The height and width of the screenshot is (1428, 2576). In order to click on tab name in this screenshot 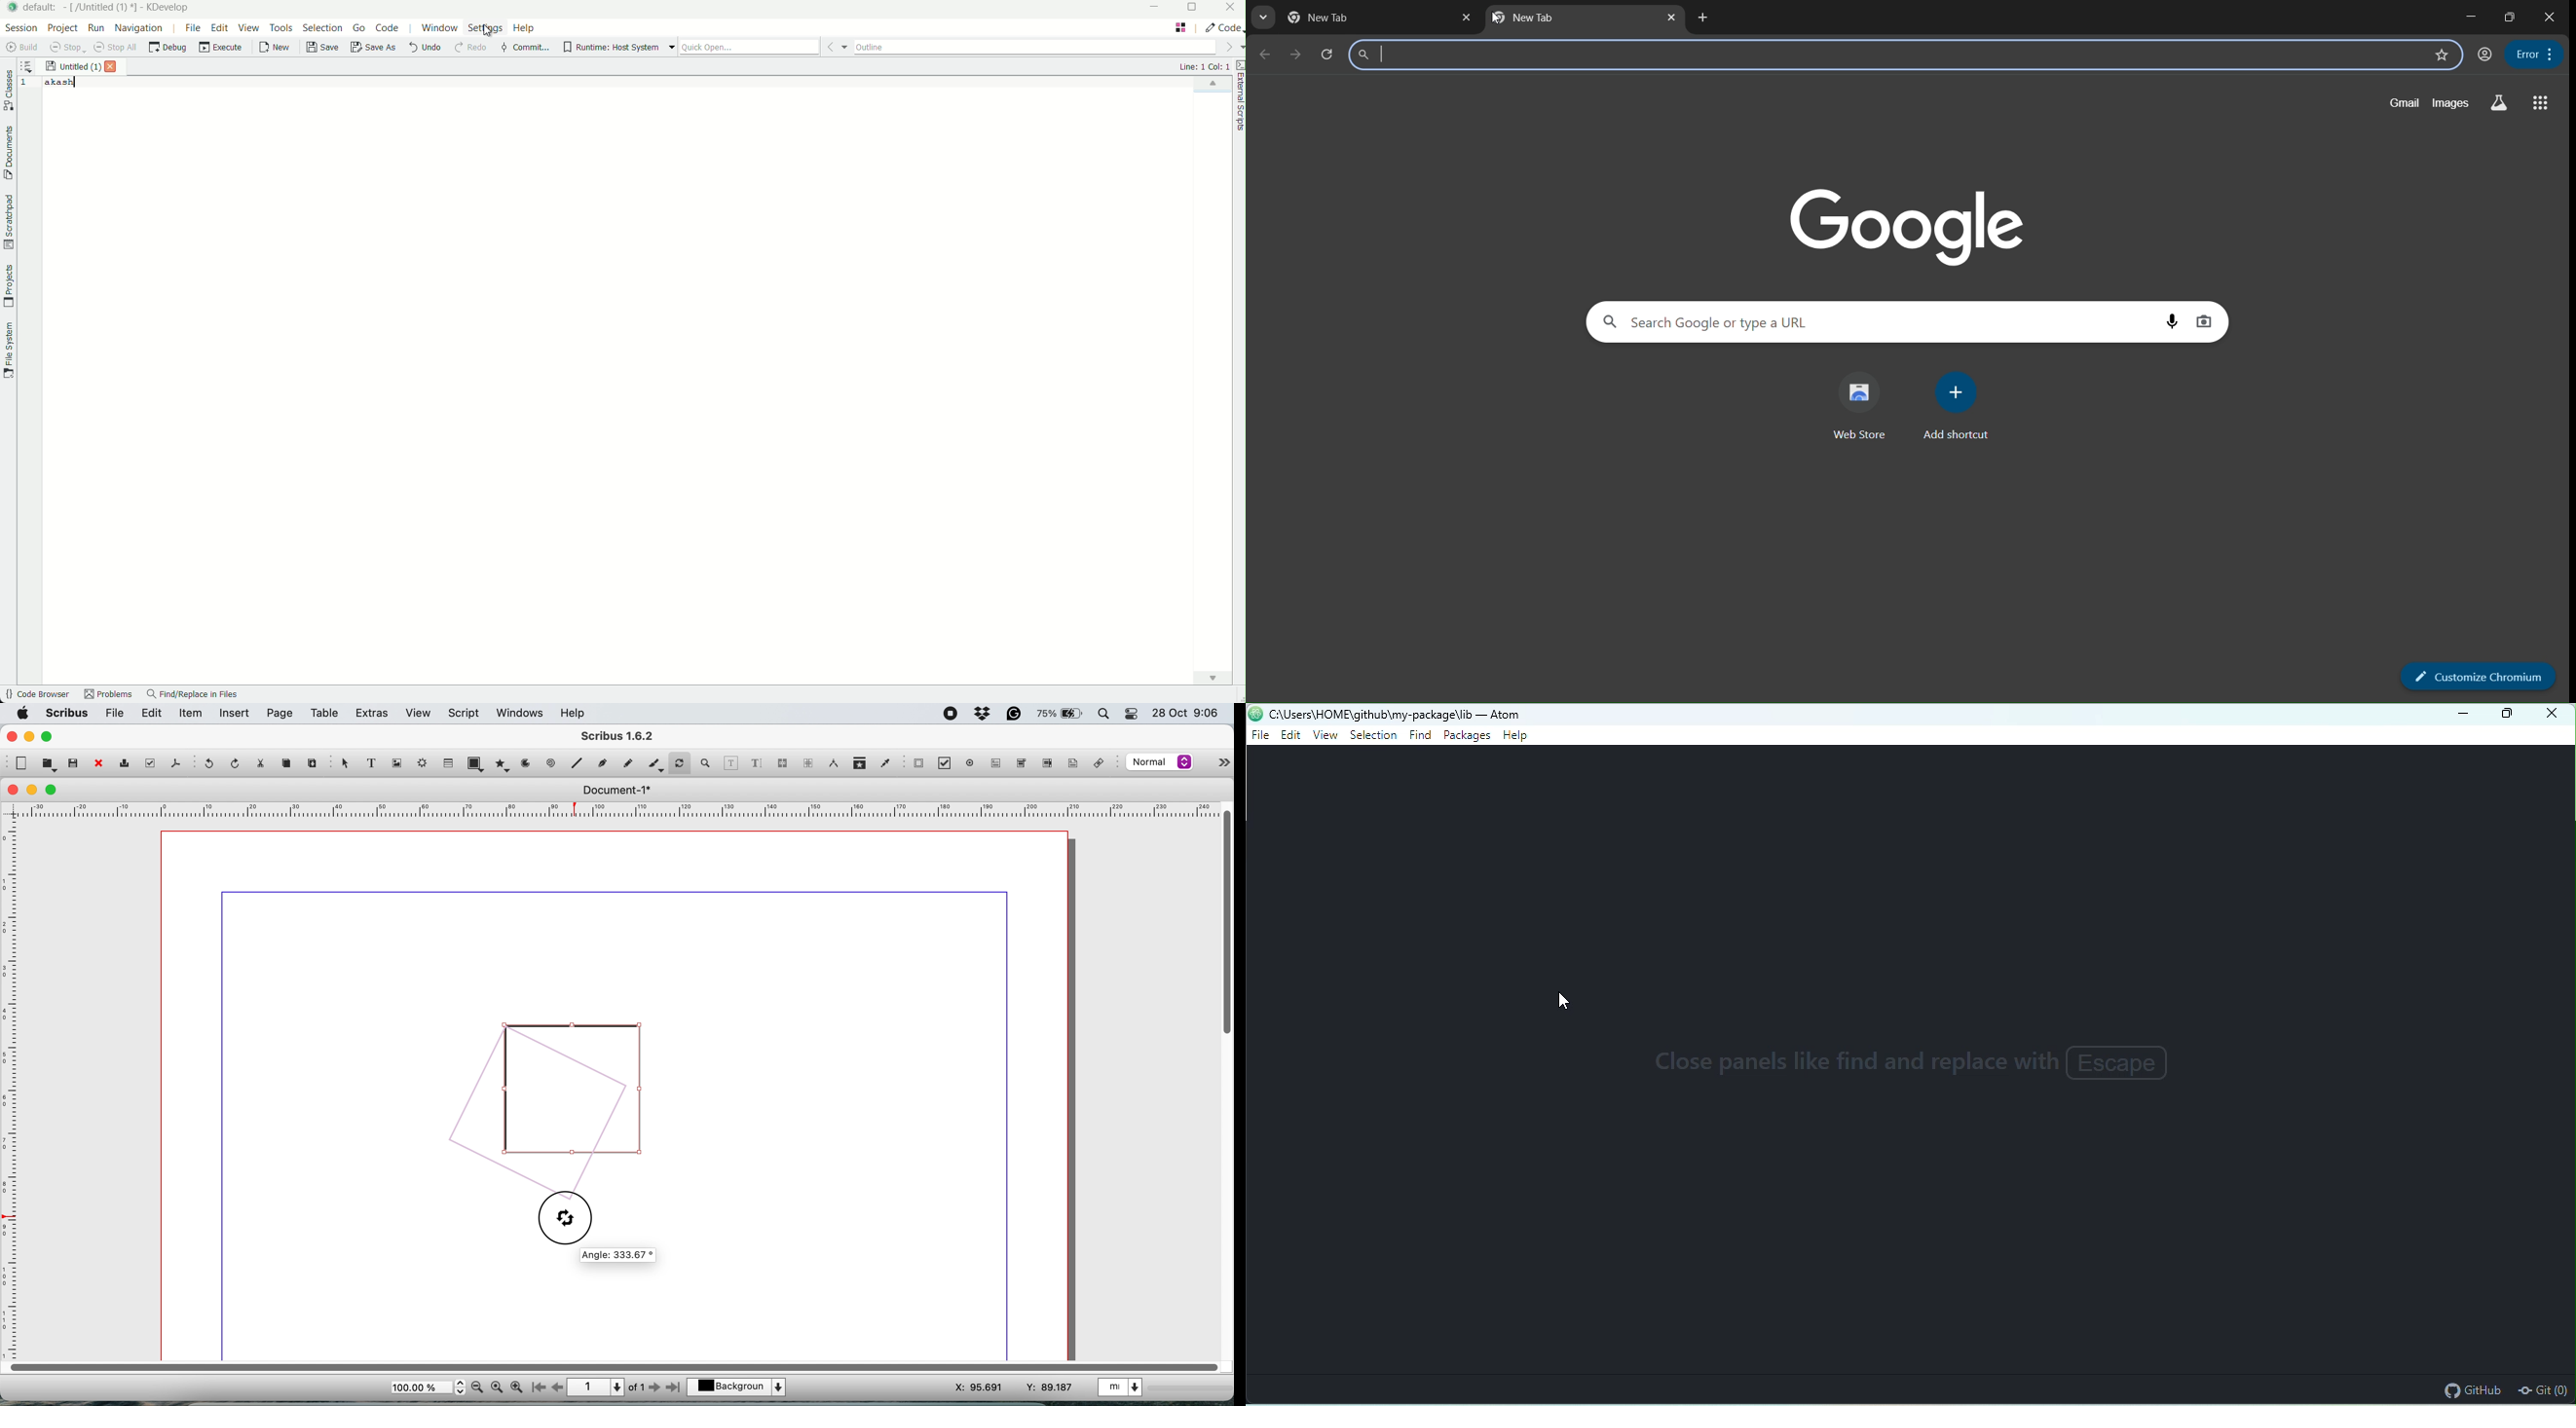, I will do `click(1361, 19)`.